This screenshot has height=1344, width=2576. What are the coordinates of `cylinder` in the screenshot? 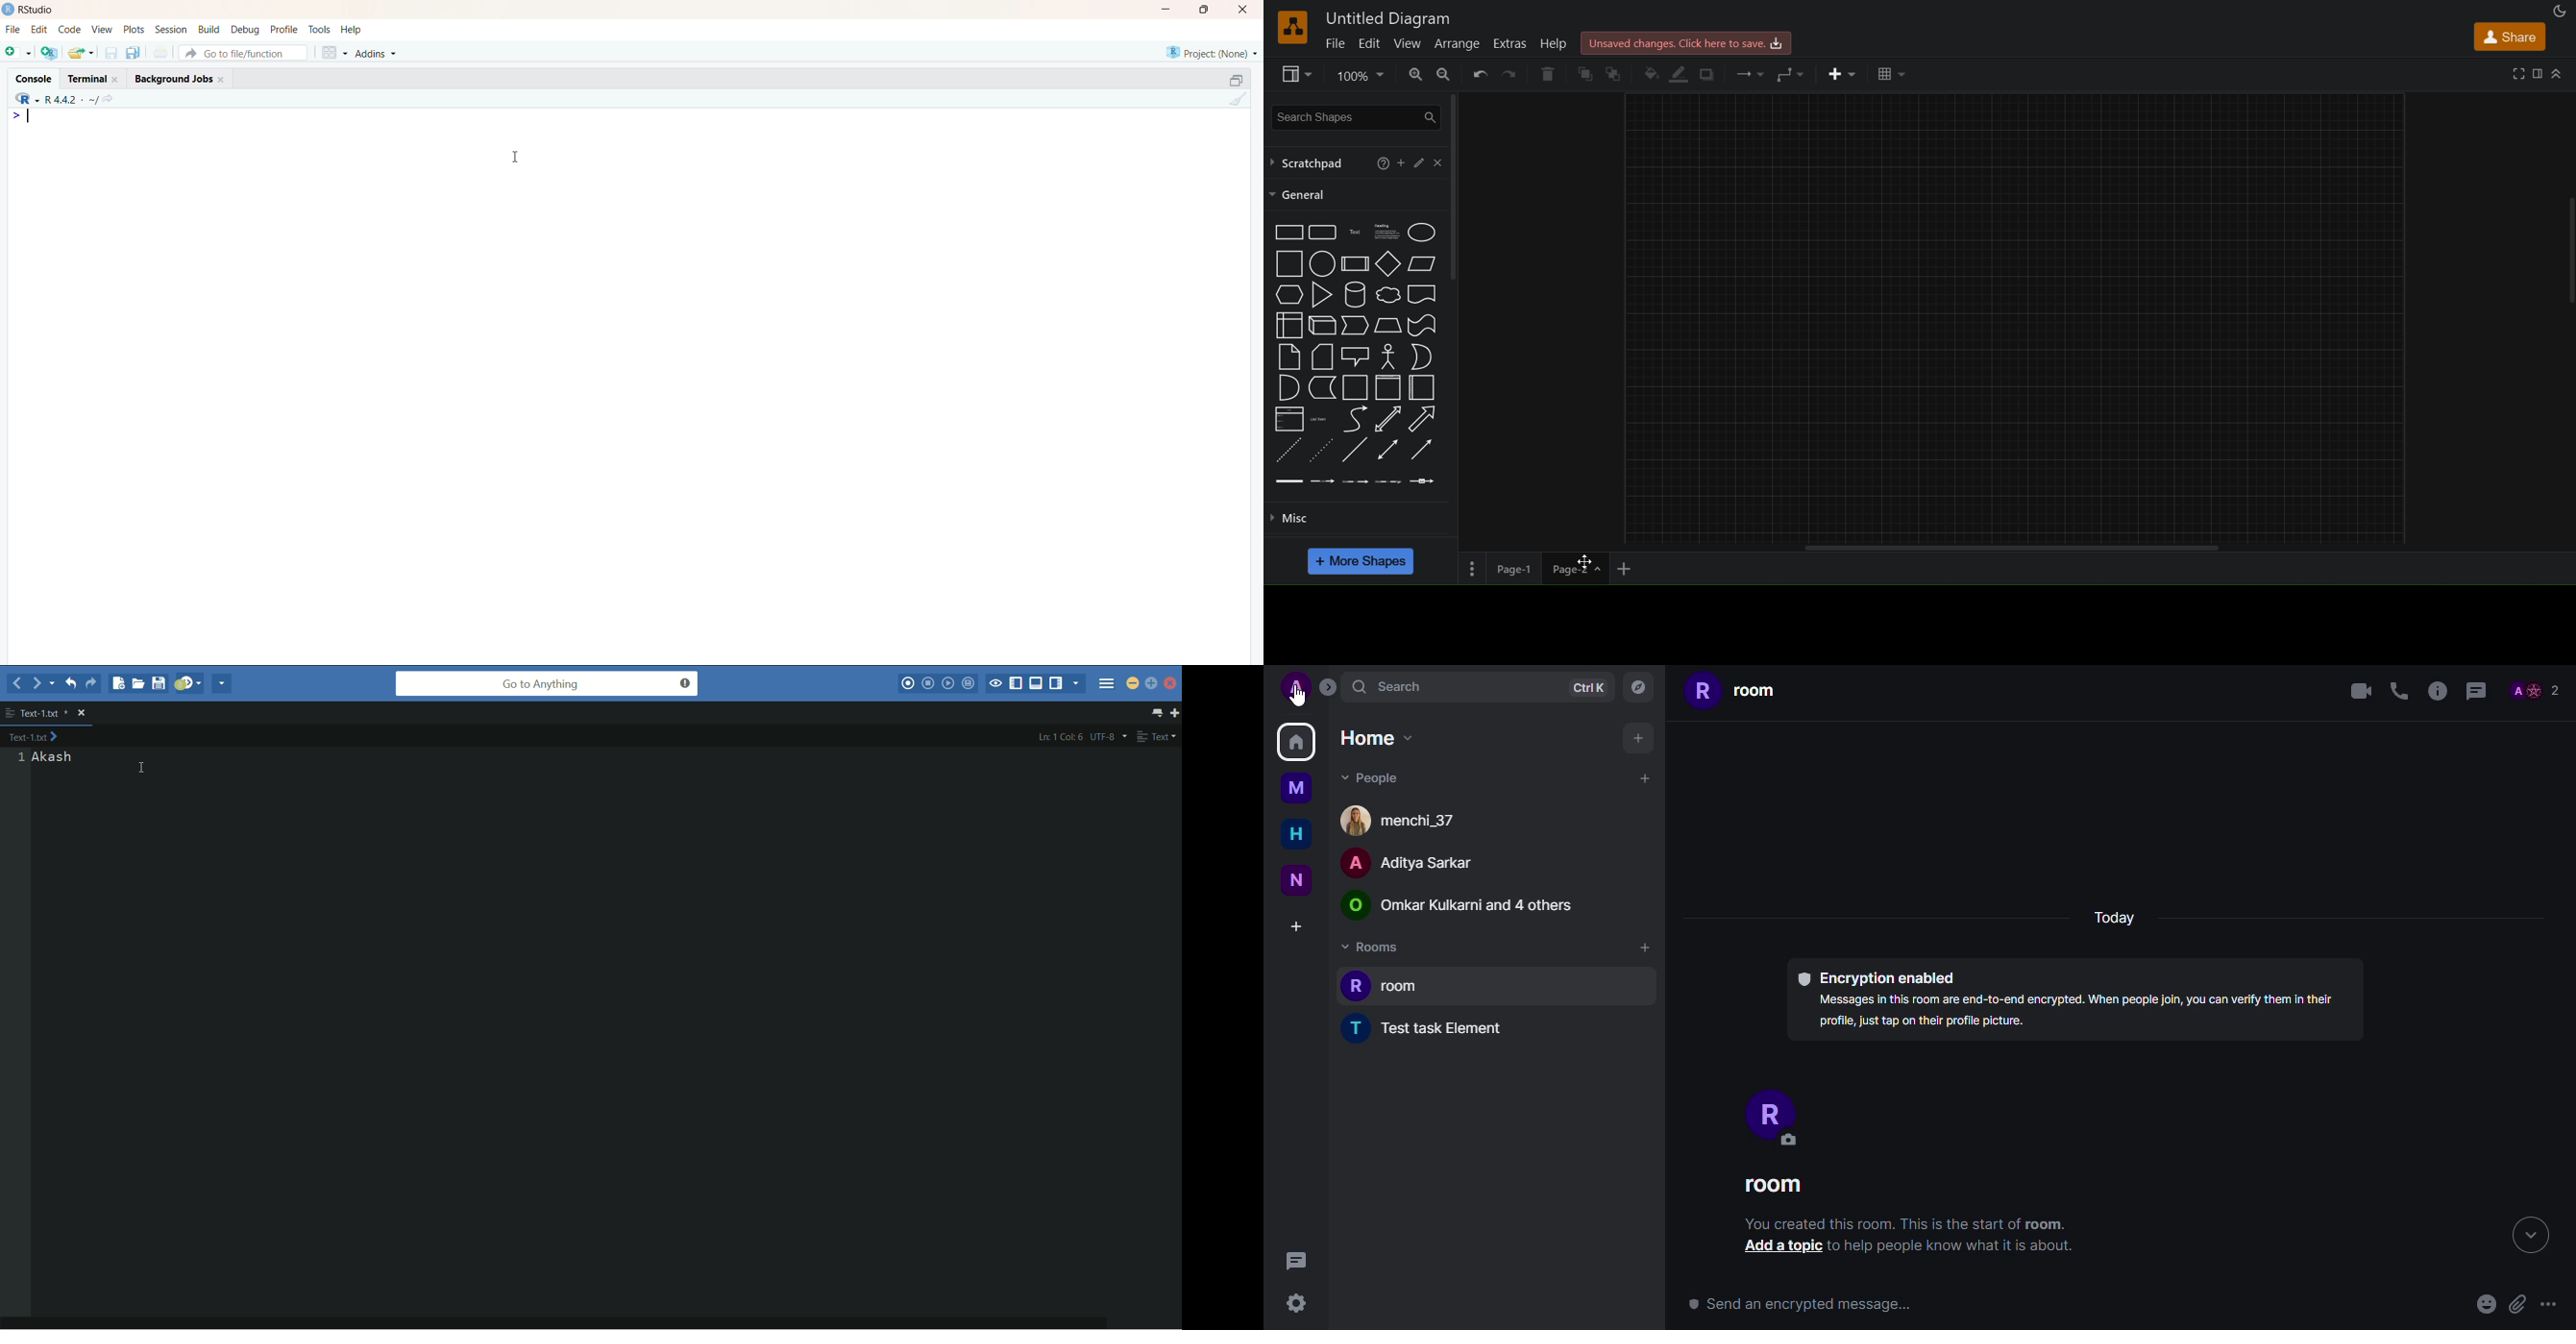 It's located at (1353, 295).